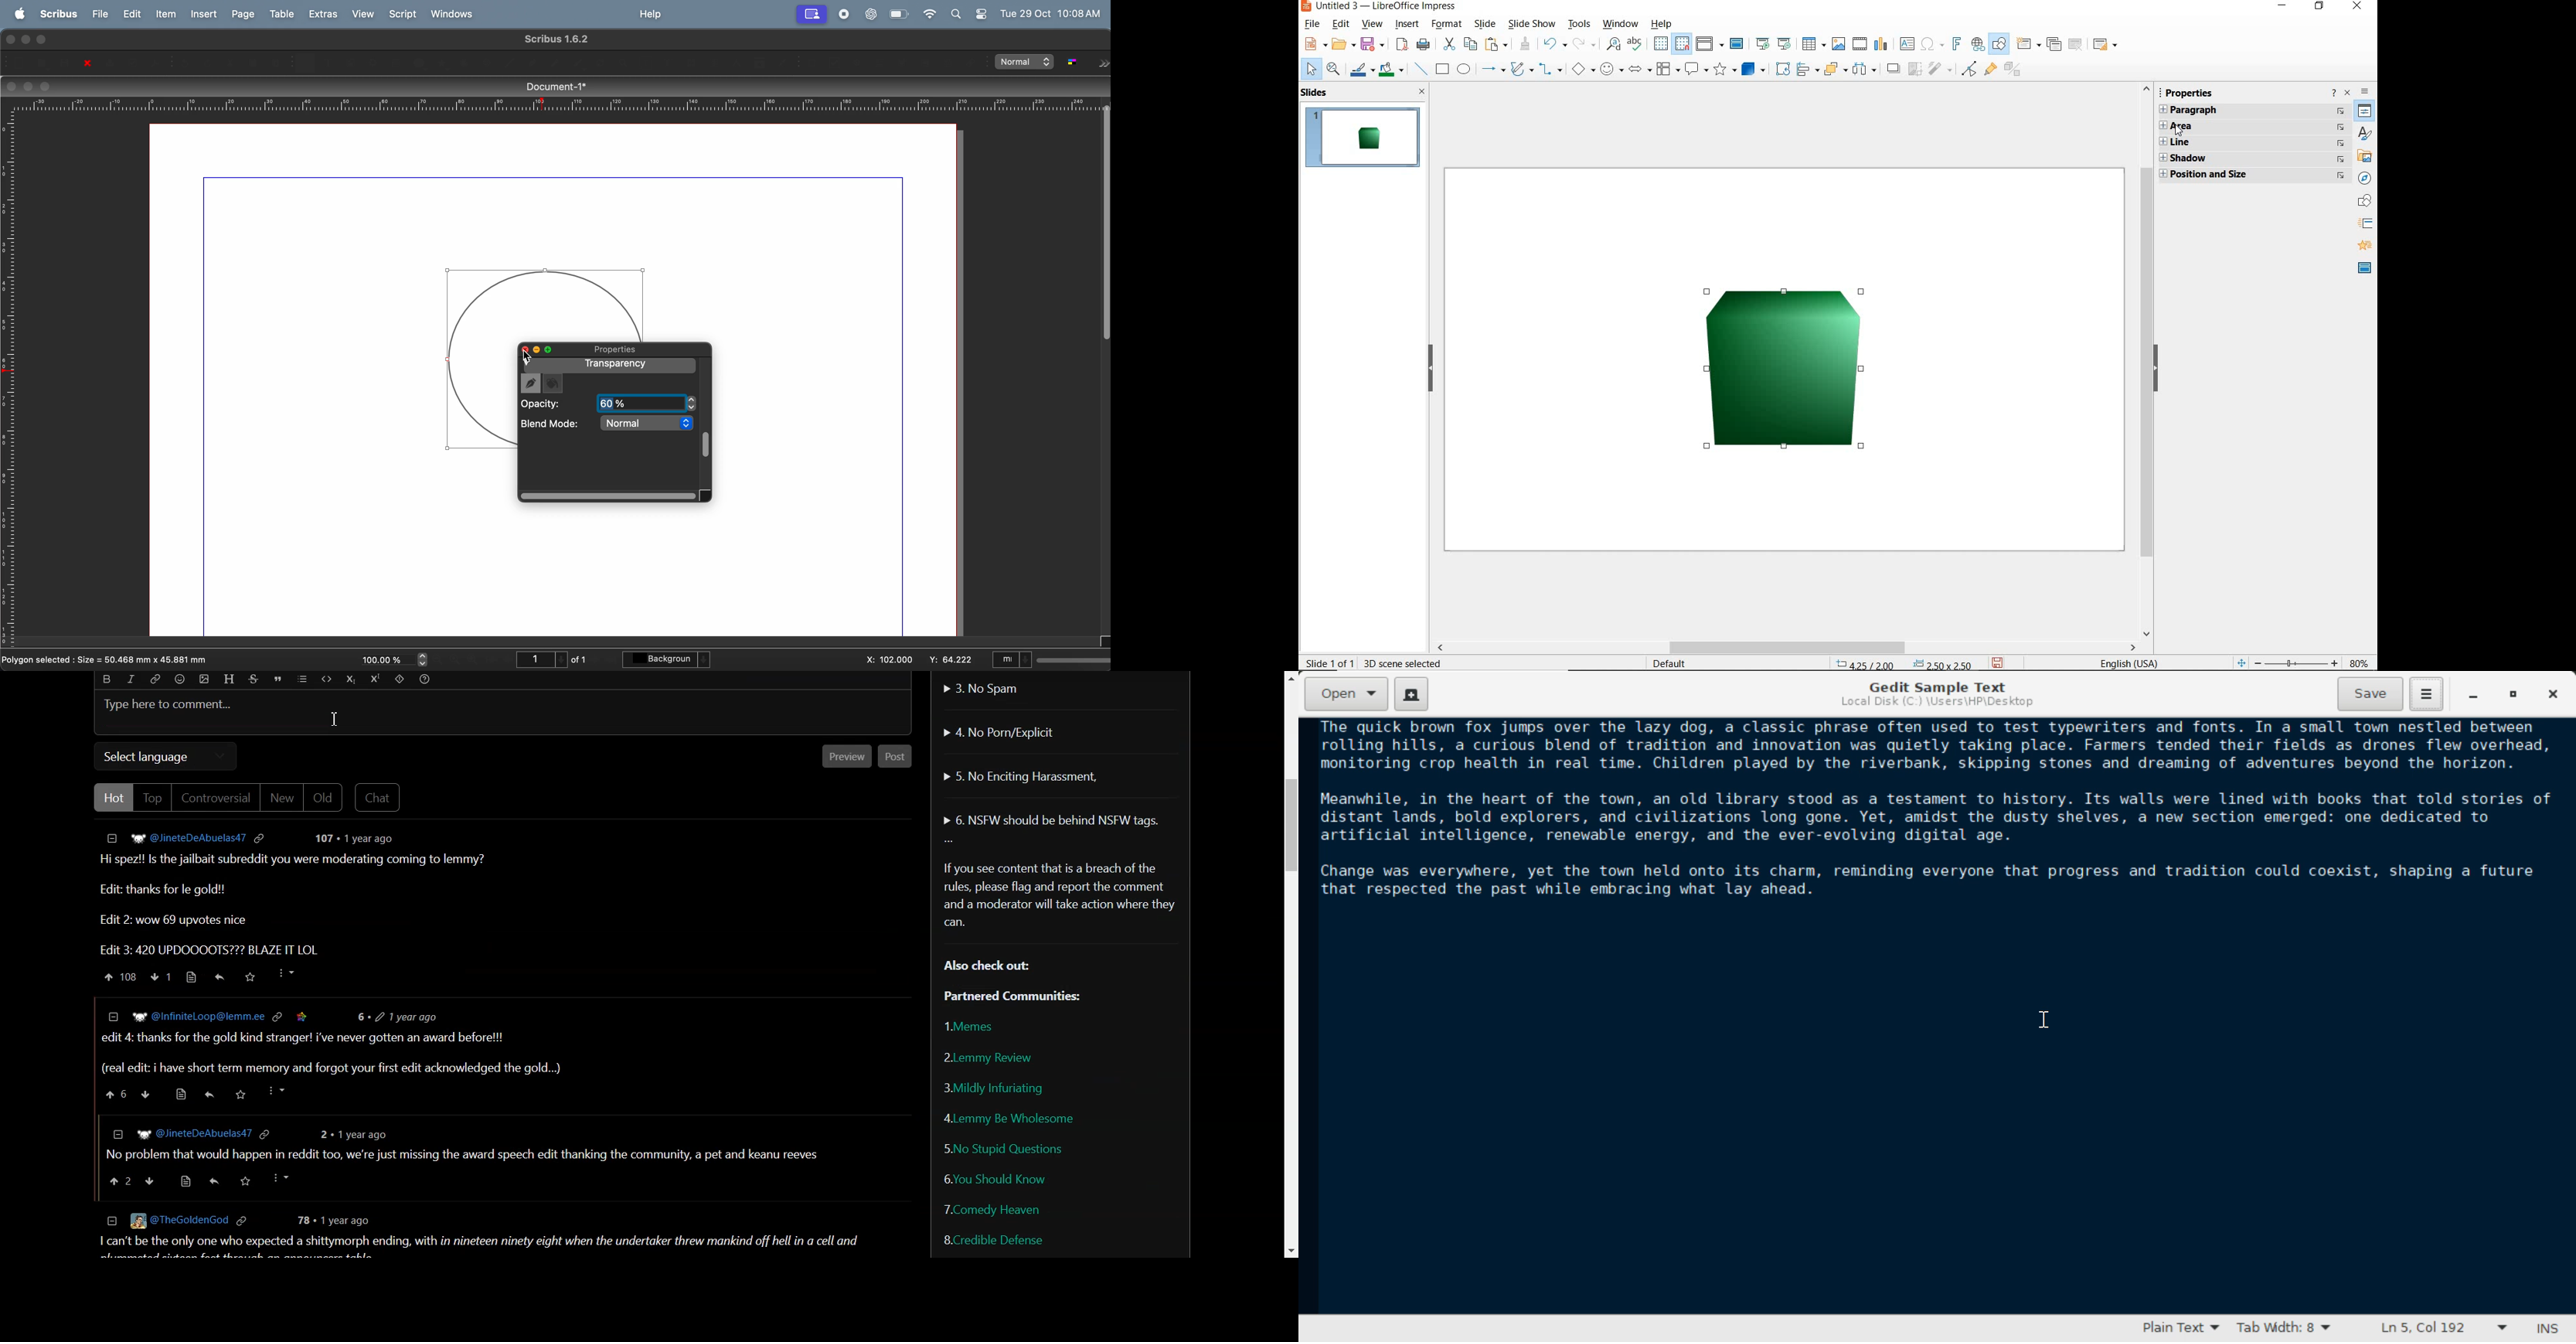 Image resolution: width=2576 pixels, height=1344 pixels. What do you see at coordinates (1881, 649) in the screenshot?
I see `SCROLLBAR` at bounding box center [1881, 649].